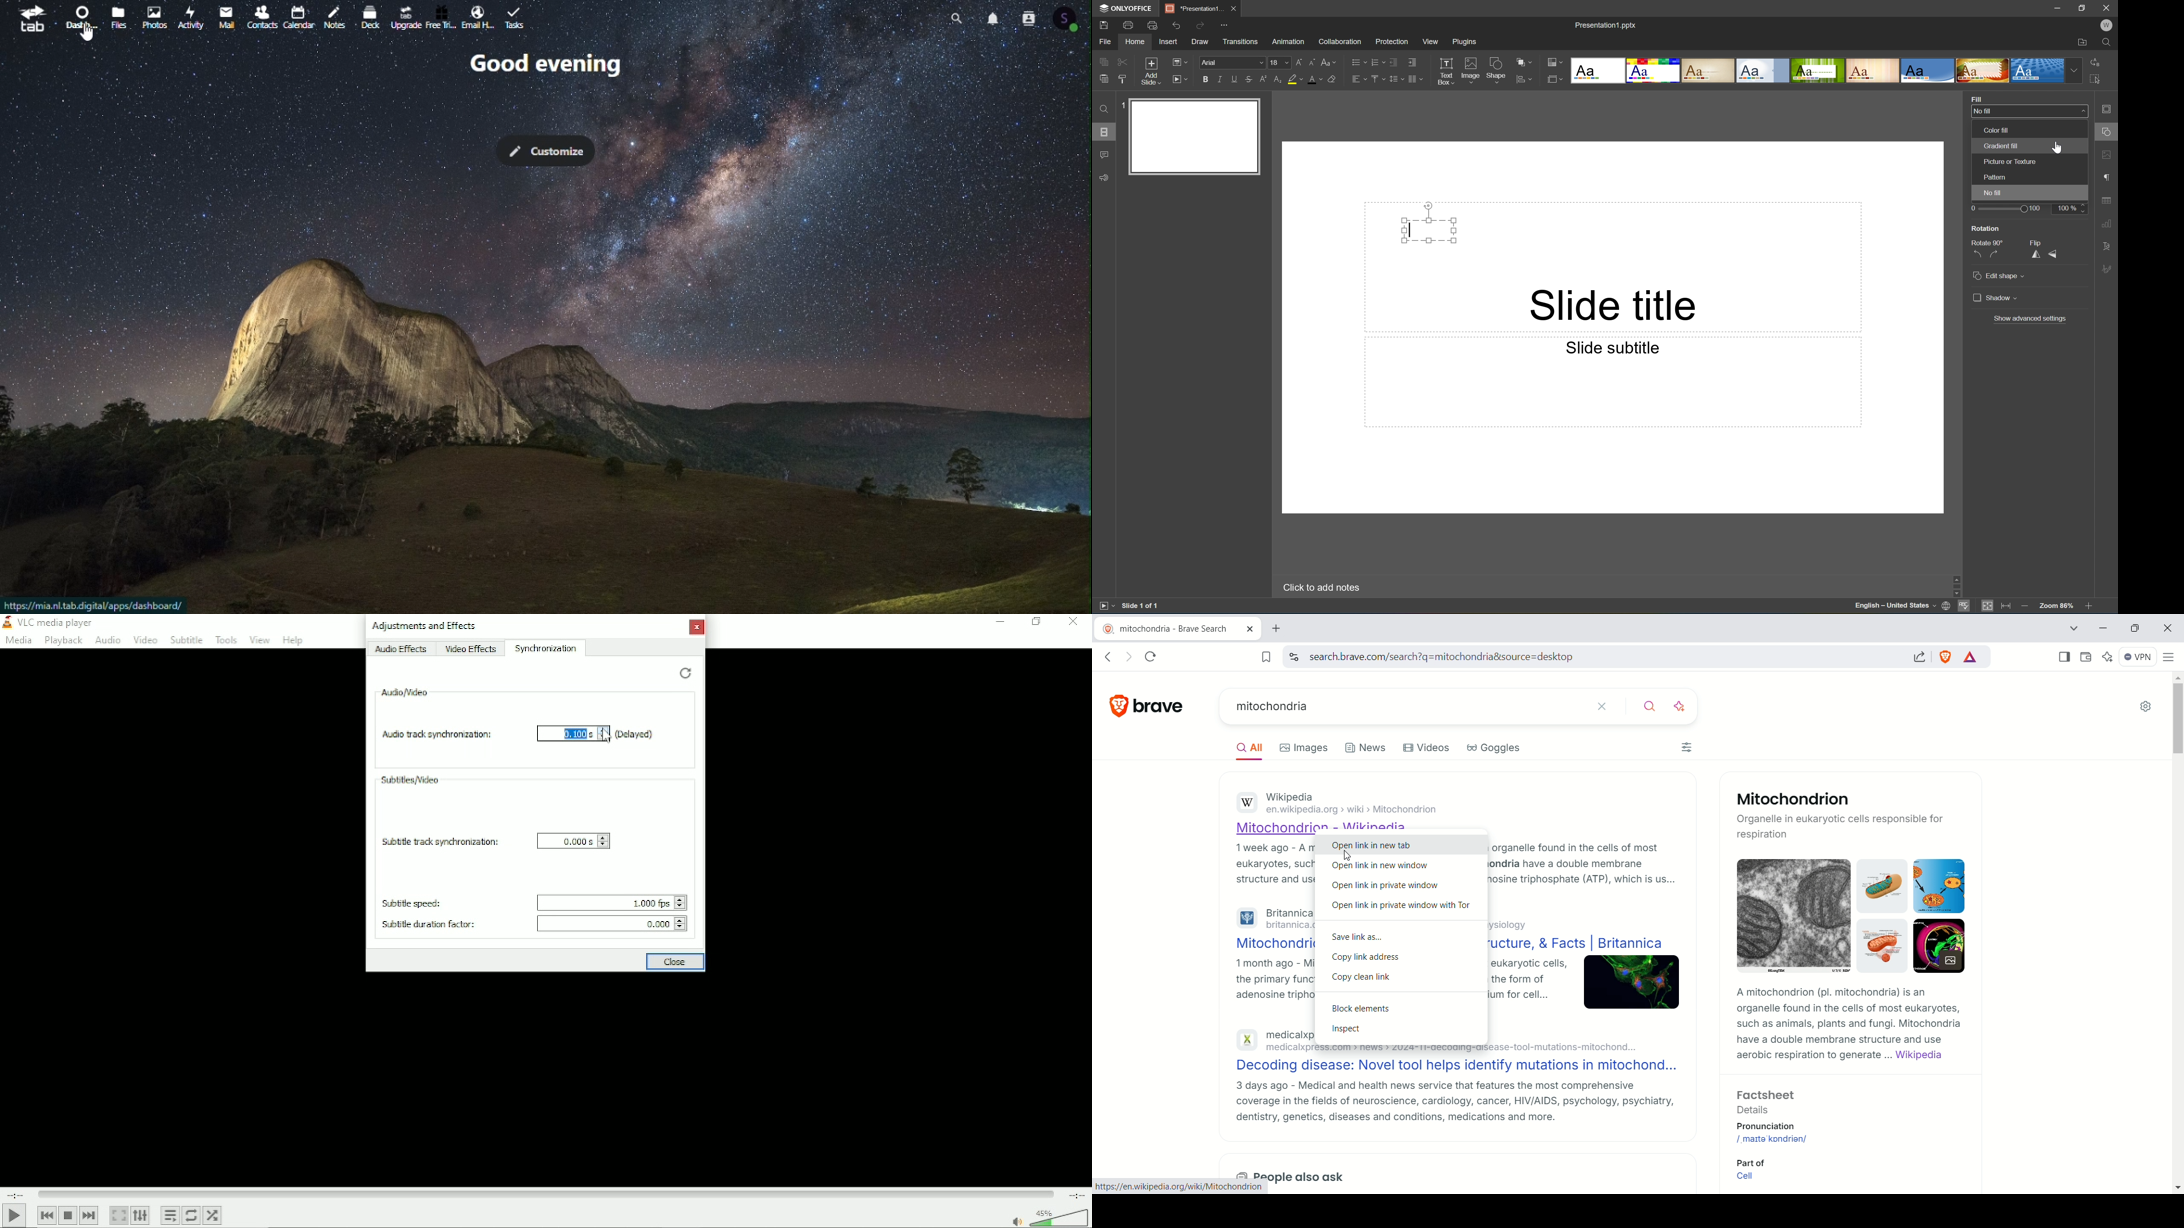  I want to click on Open file location, so click(2082, 43).